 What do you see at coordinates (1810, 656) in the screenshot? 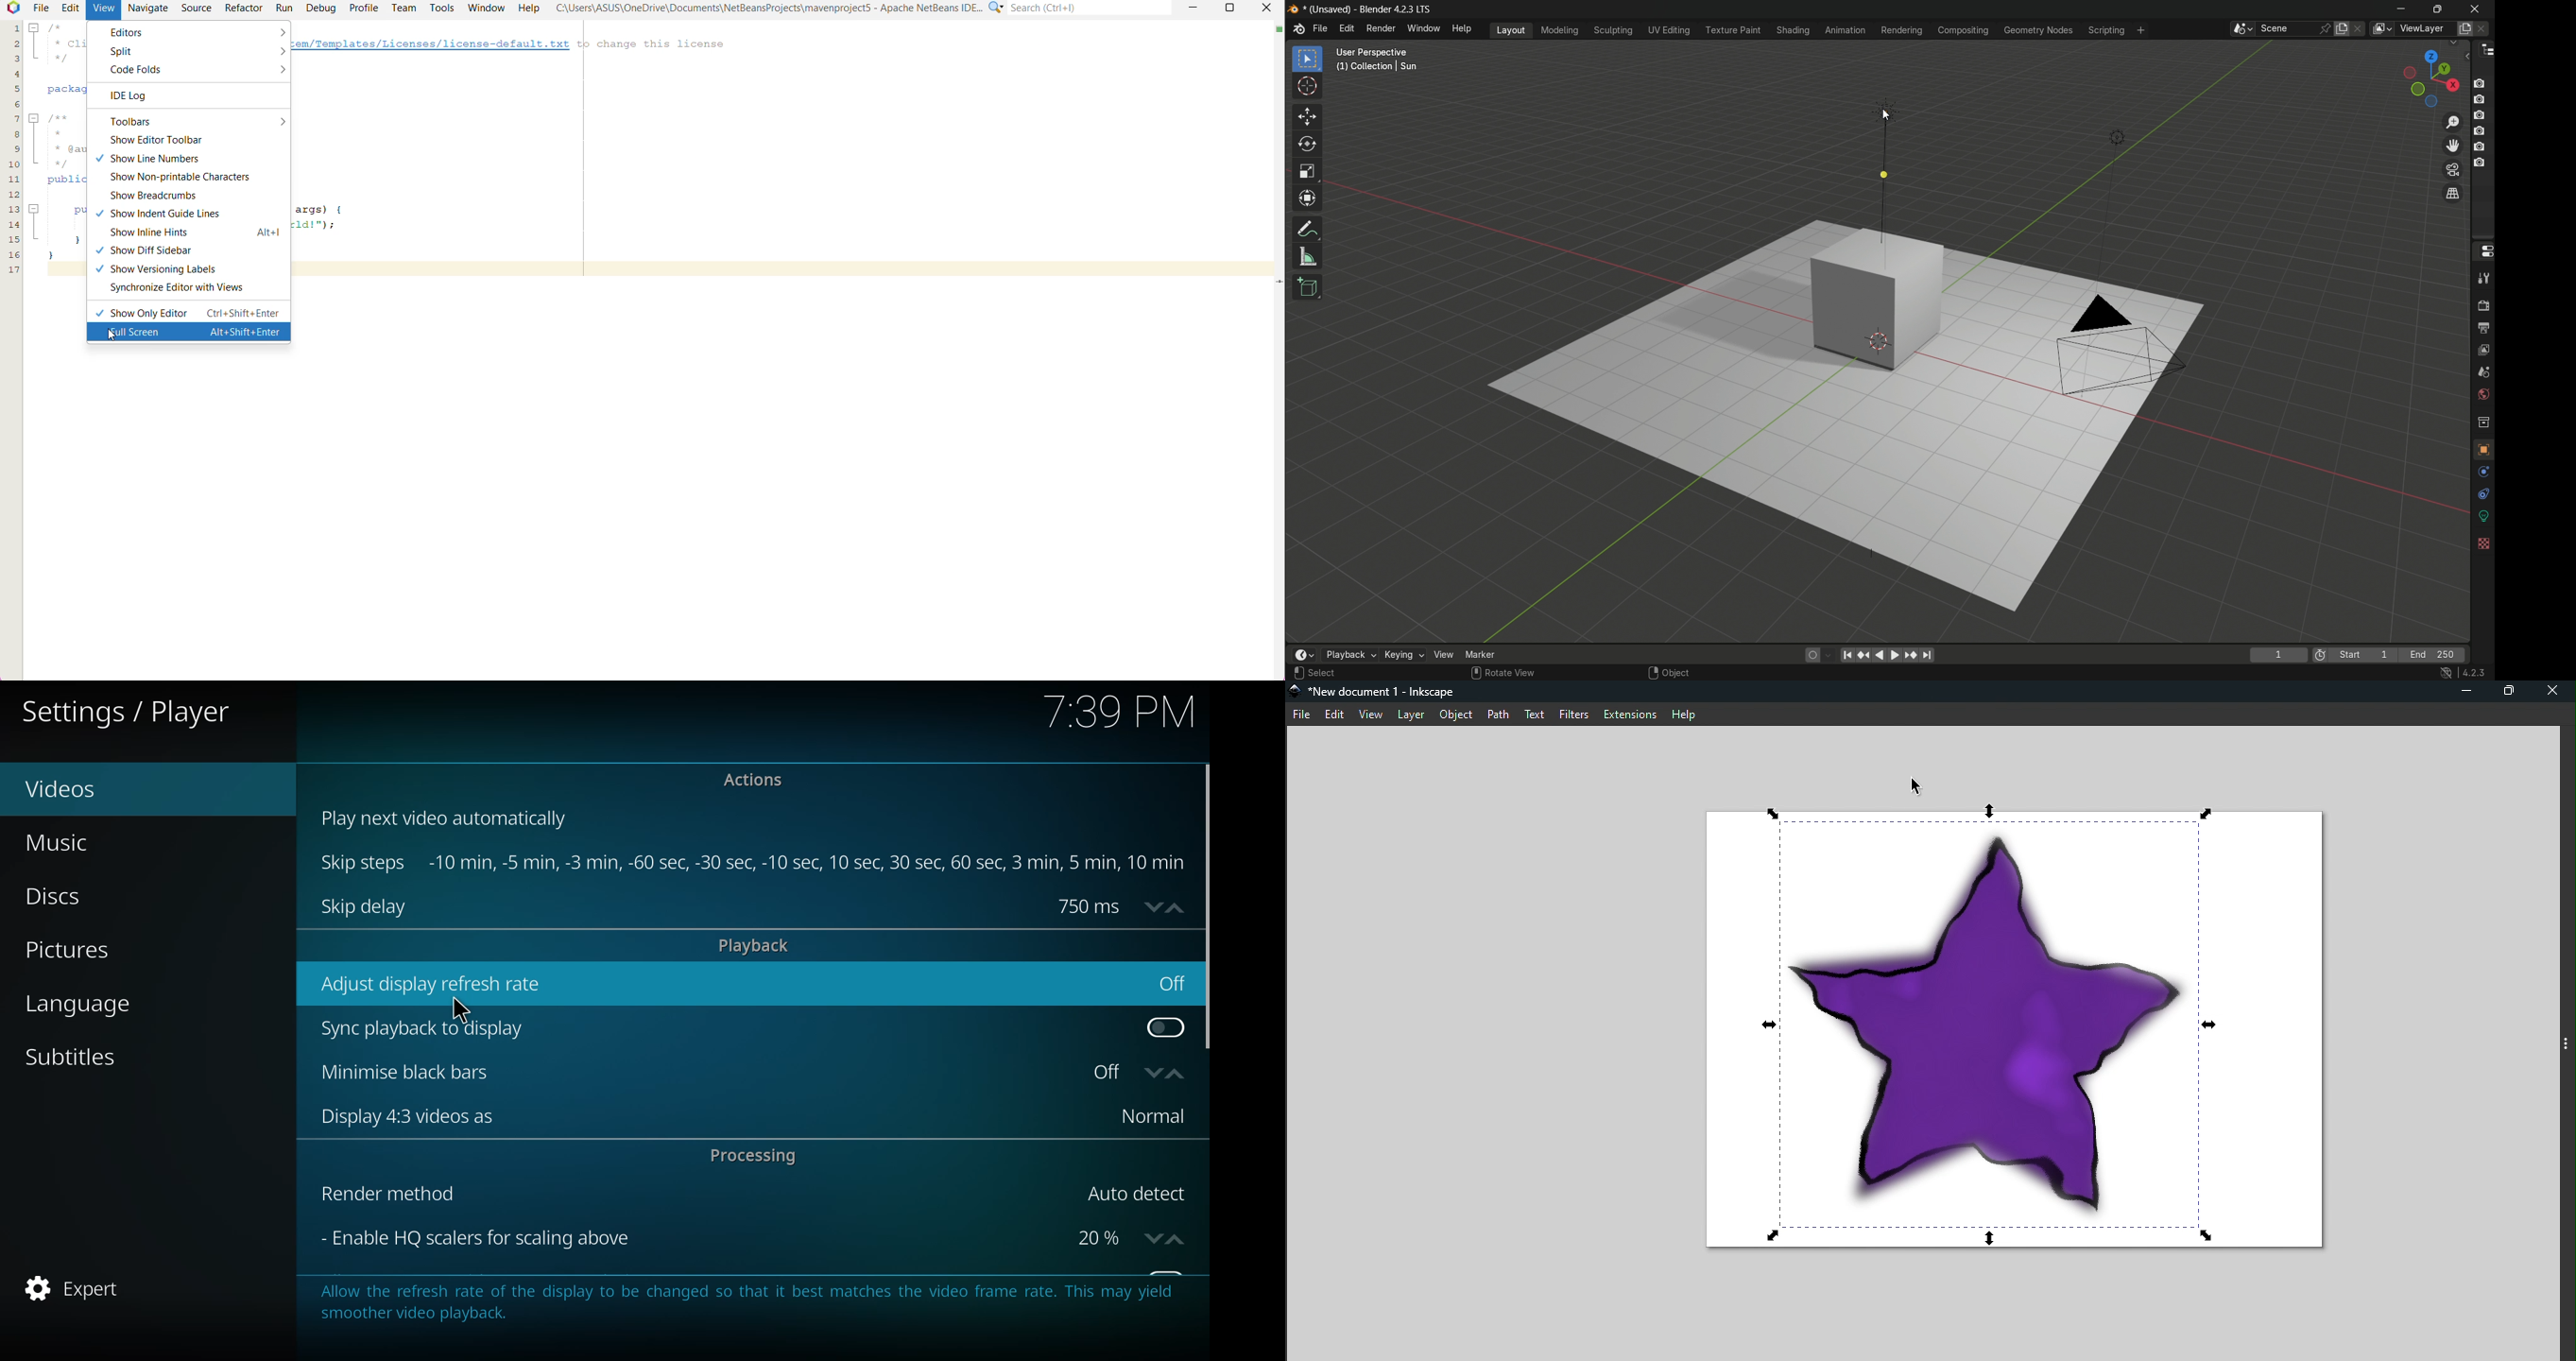
I see `auto keying` at bounding box center [1810, 656].